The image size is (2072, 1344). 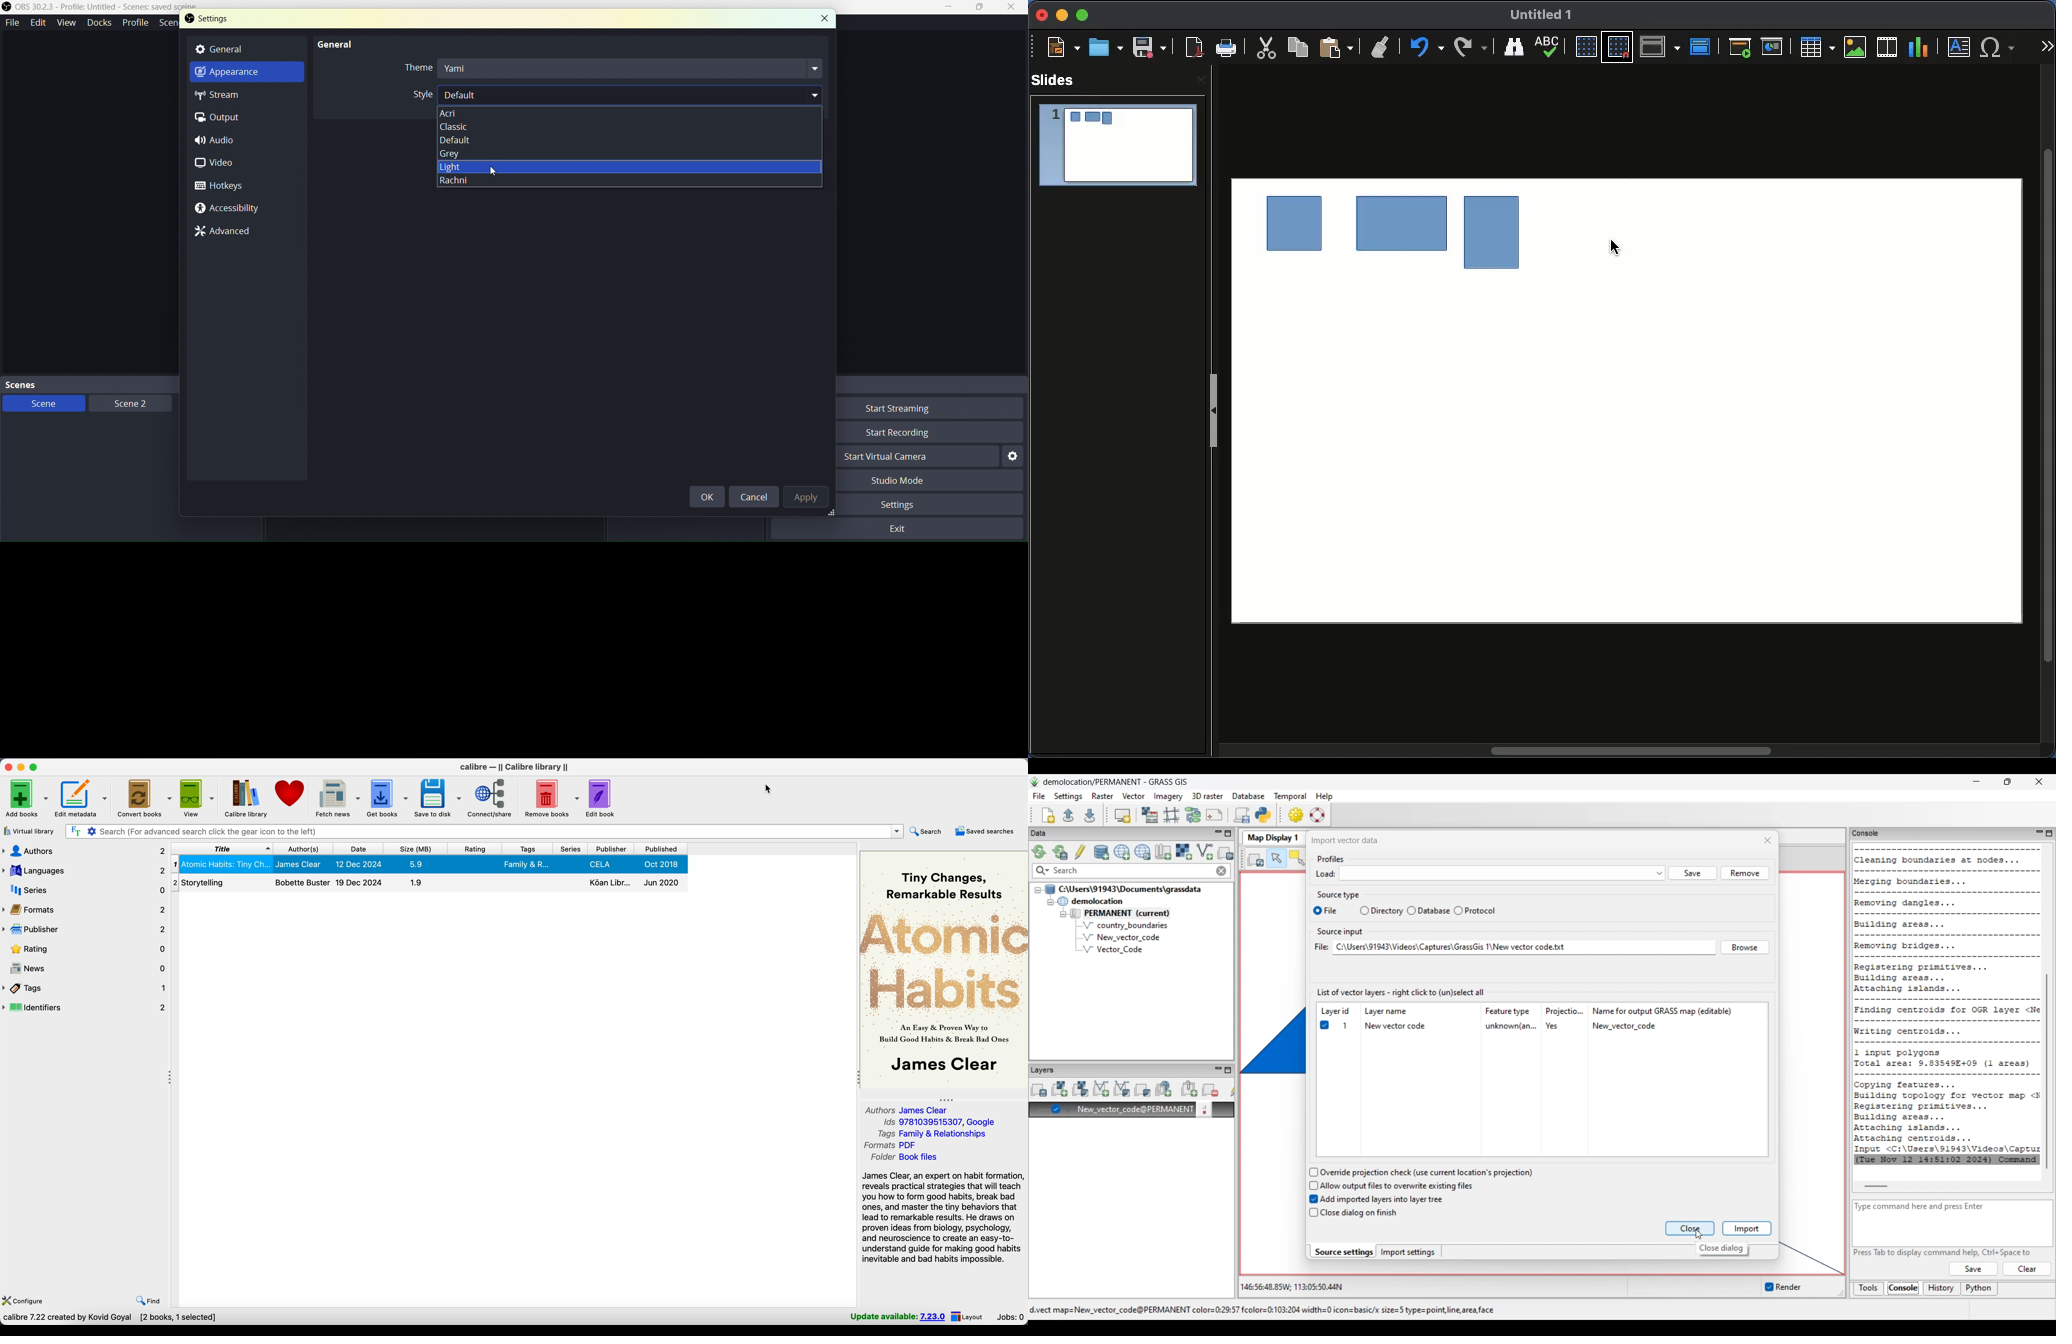 I want to click on Redo, so click(x=1424, y=47).